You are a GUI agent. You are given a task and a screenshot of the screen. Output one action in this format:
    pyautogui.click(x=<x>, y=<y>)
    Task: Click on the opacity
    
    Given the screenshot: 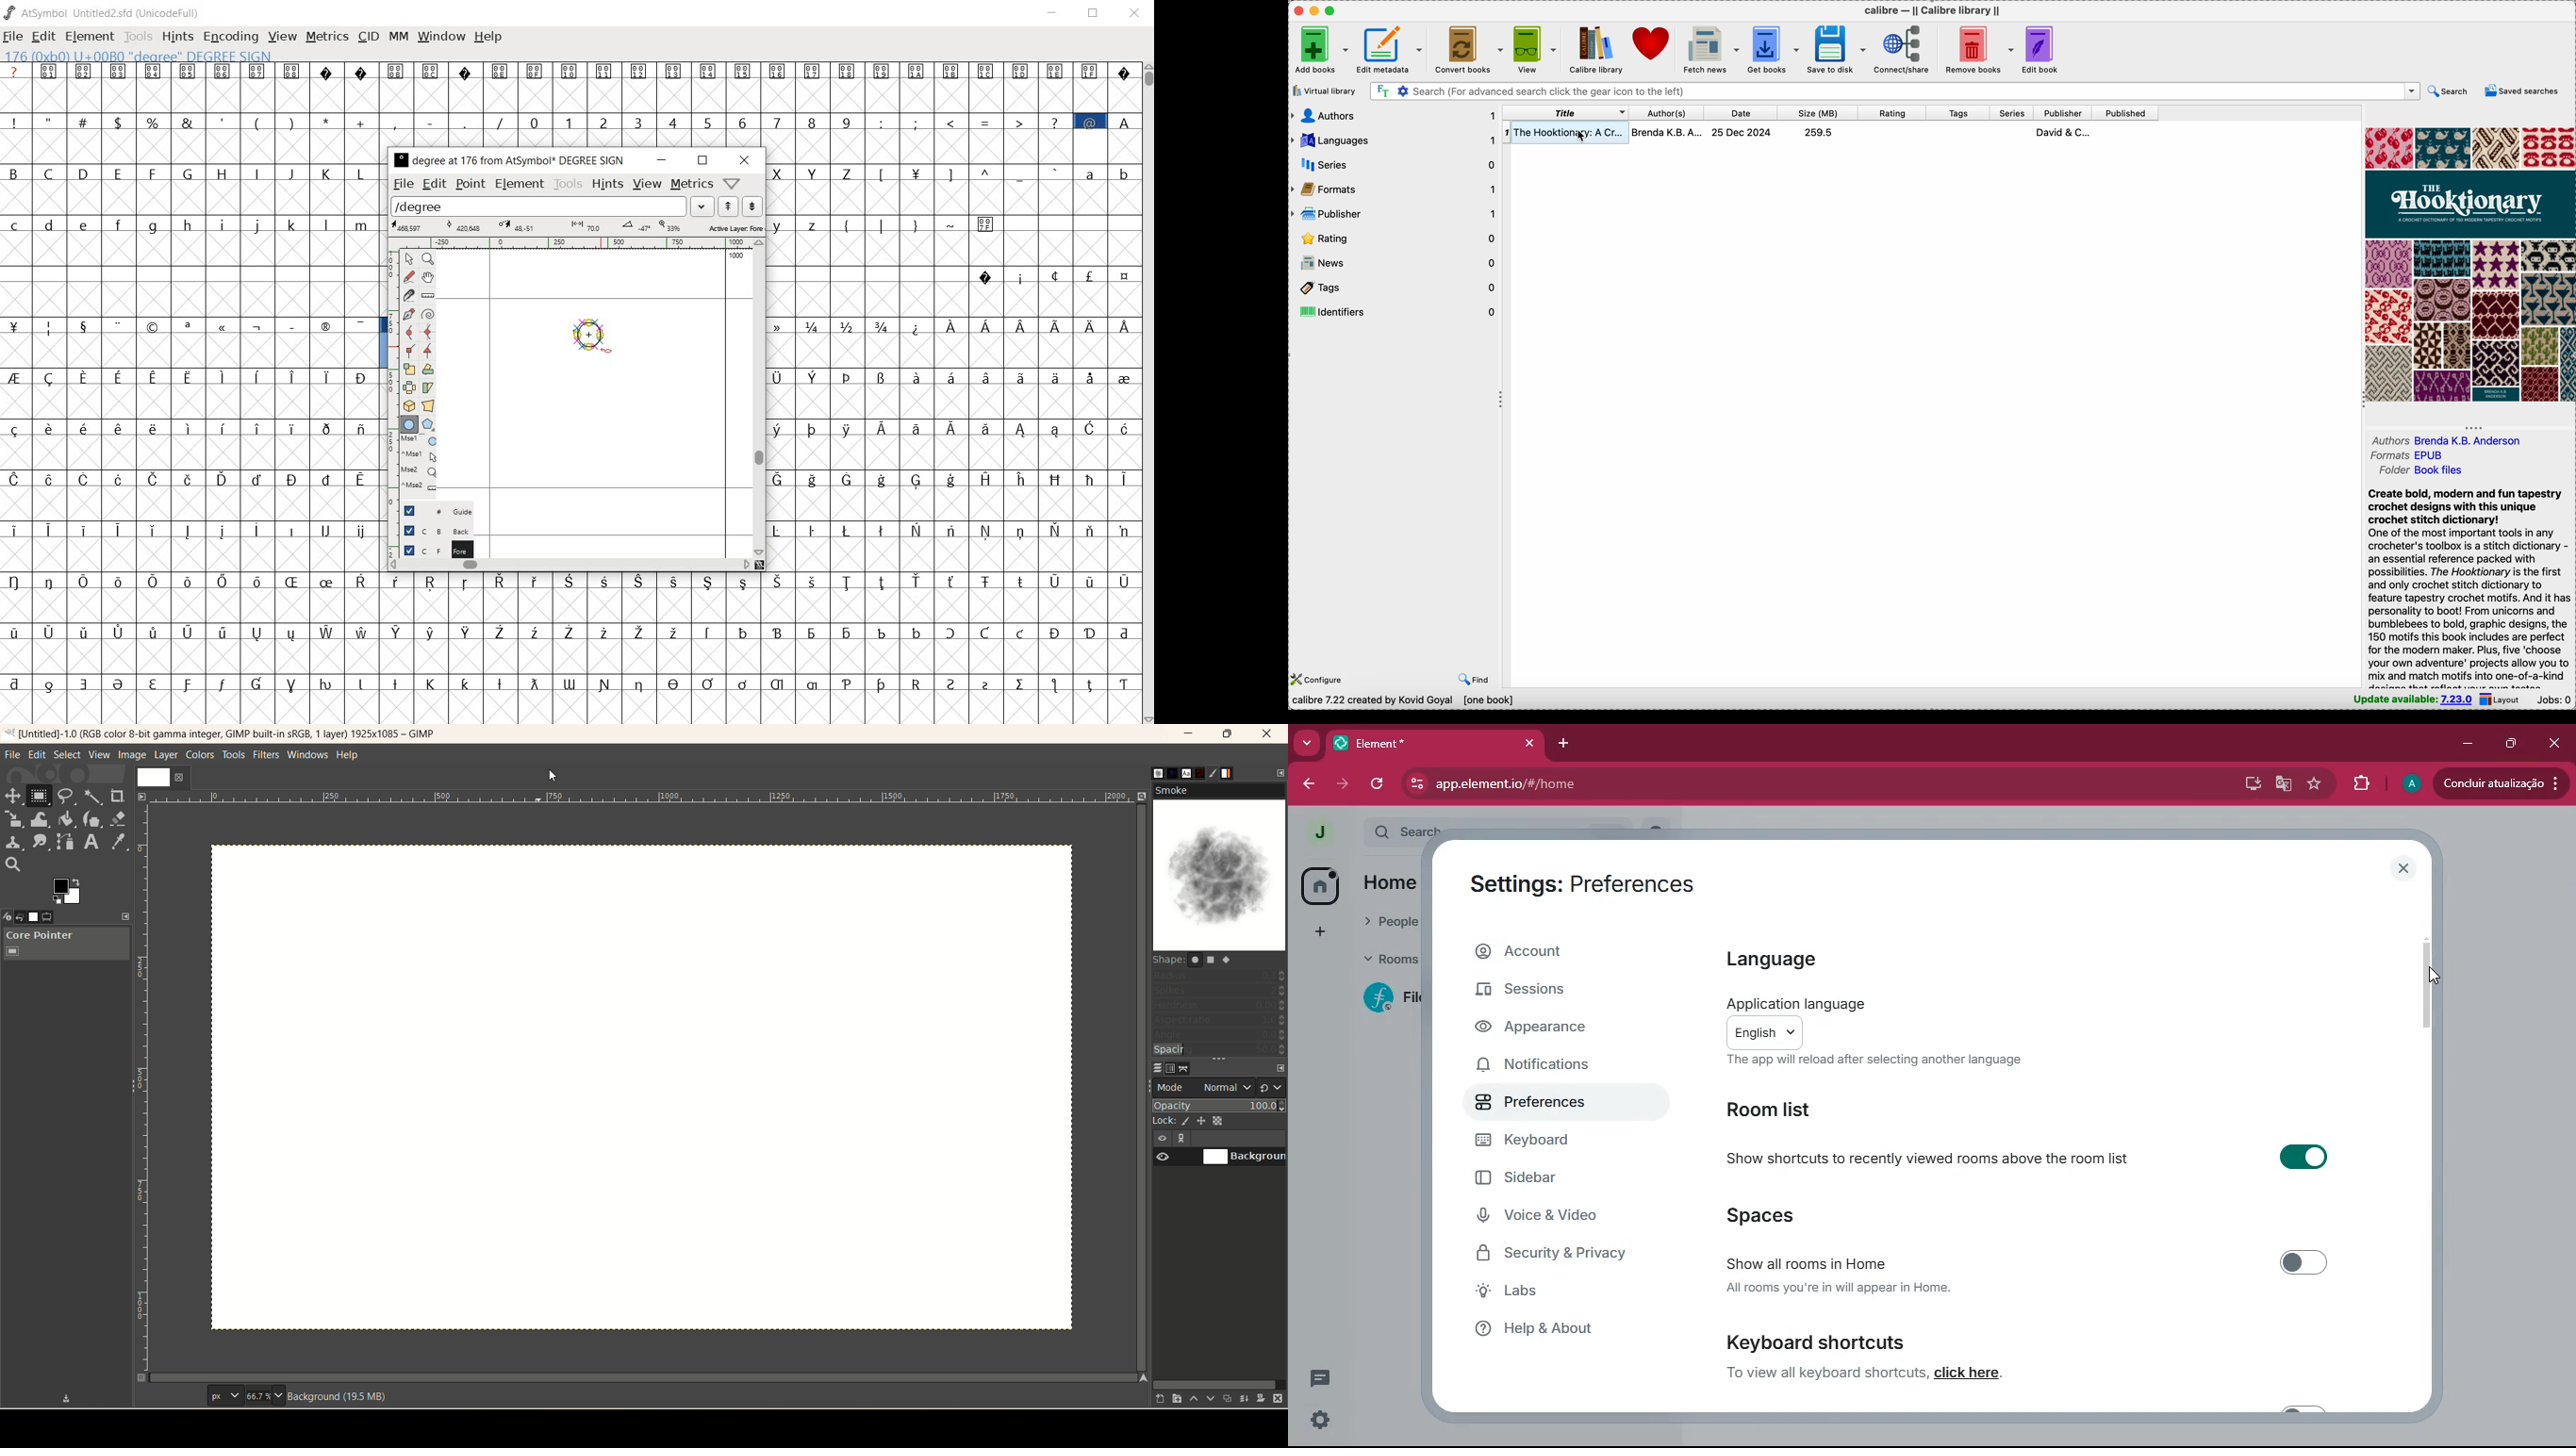 What is the action you would take?
    pyautogui.click(x=1218, y=1104)
    